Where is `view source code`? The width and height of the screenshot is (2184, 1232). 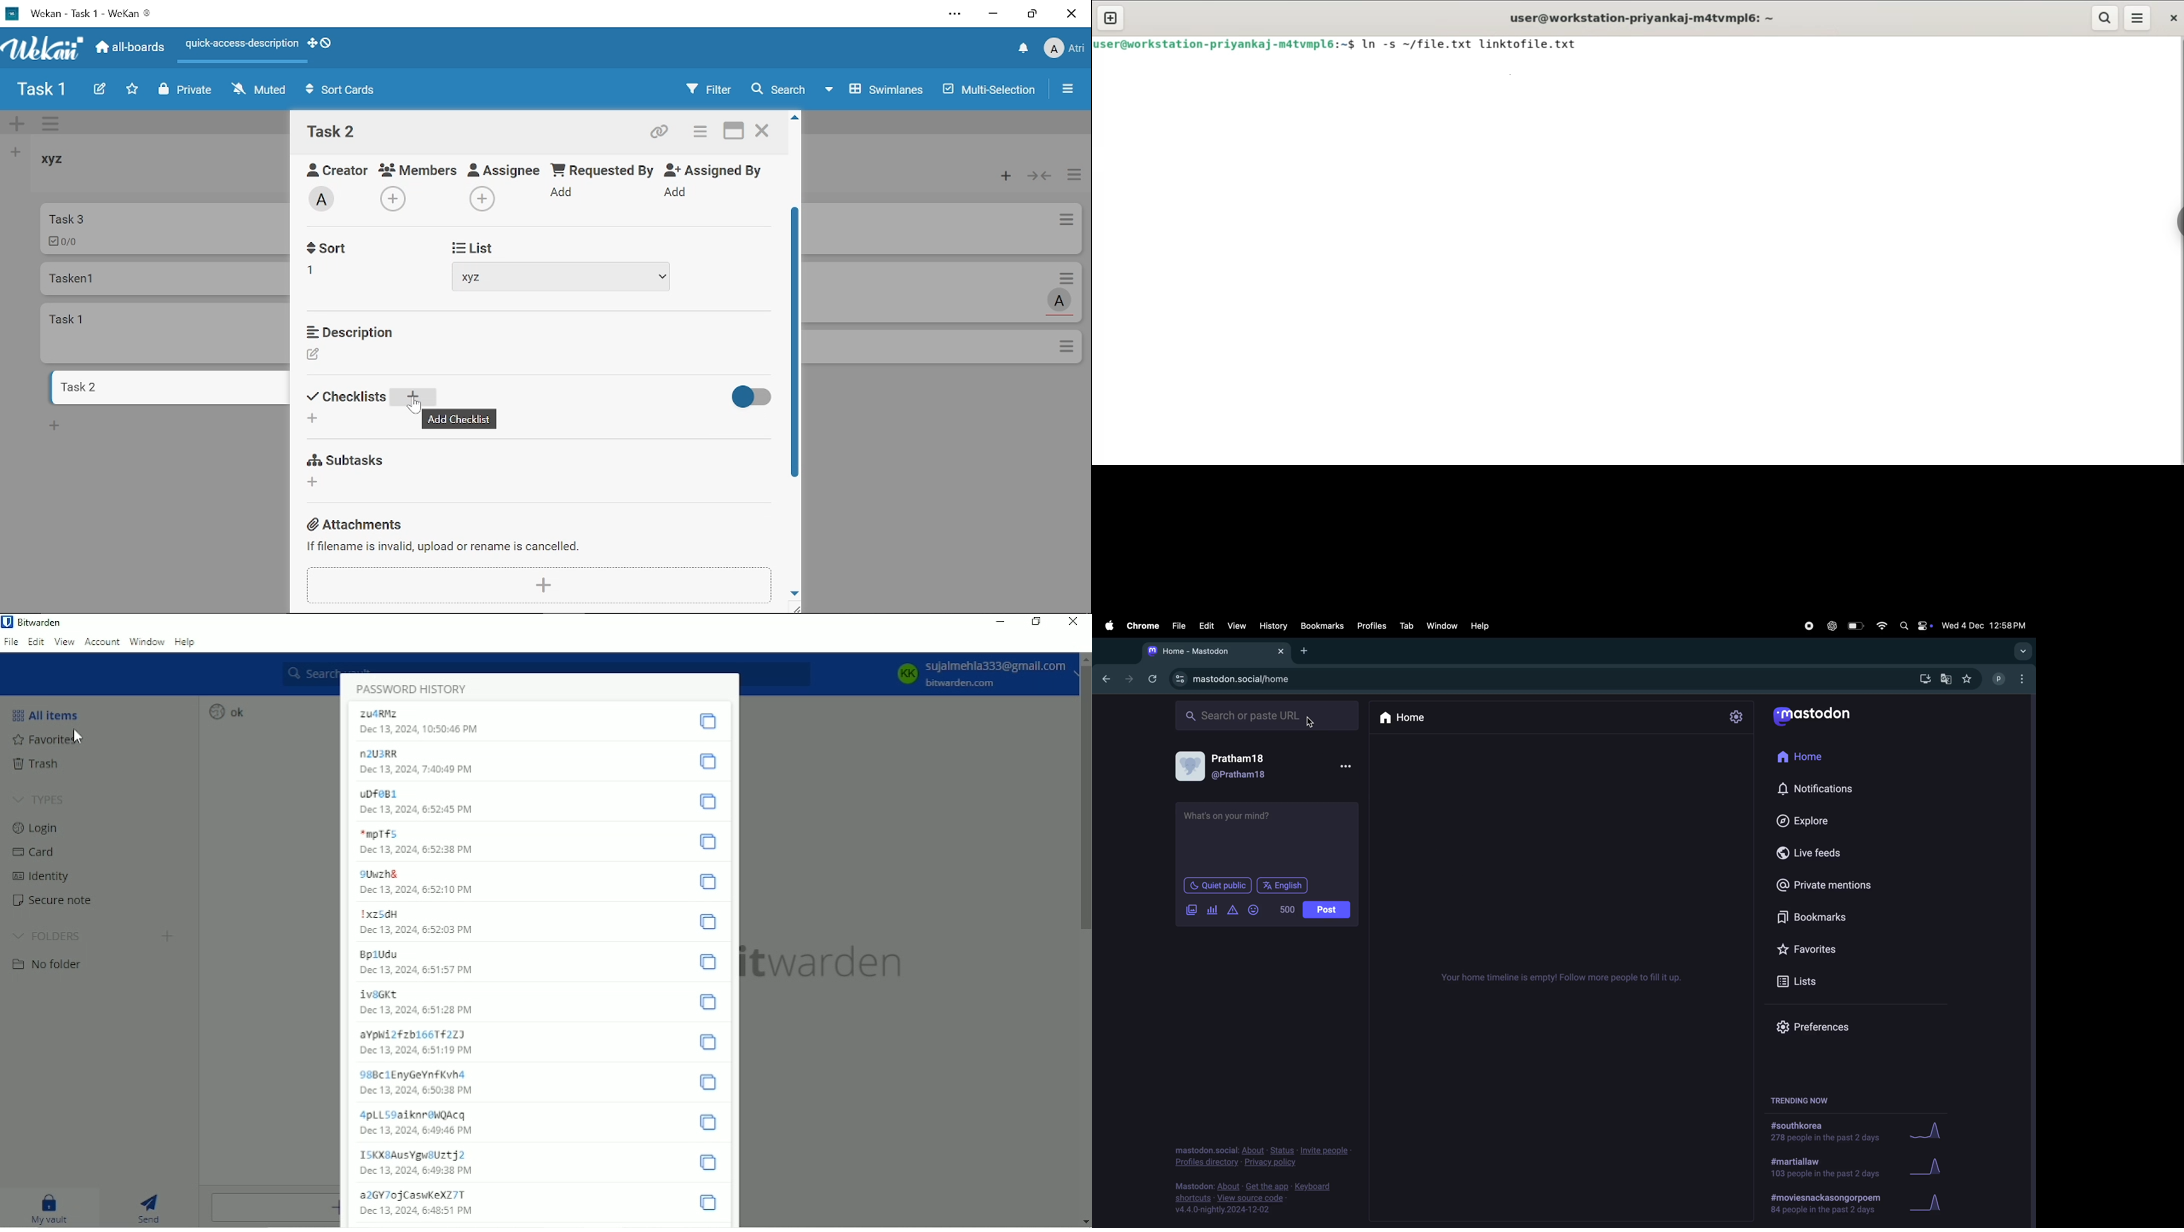
view source code is located at coordinates (1257, 1198).